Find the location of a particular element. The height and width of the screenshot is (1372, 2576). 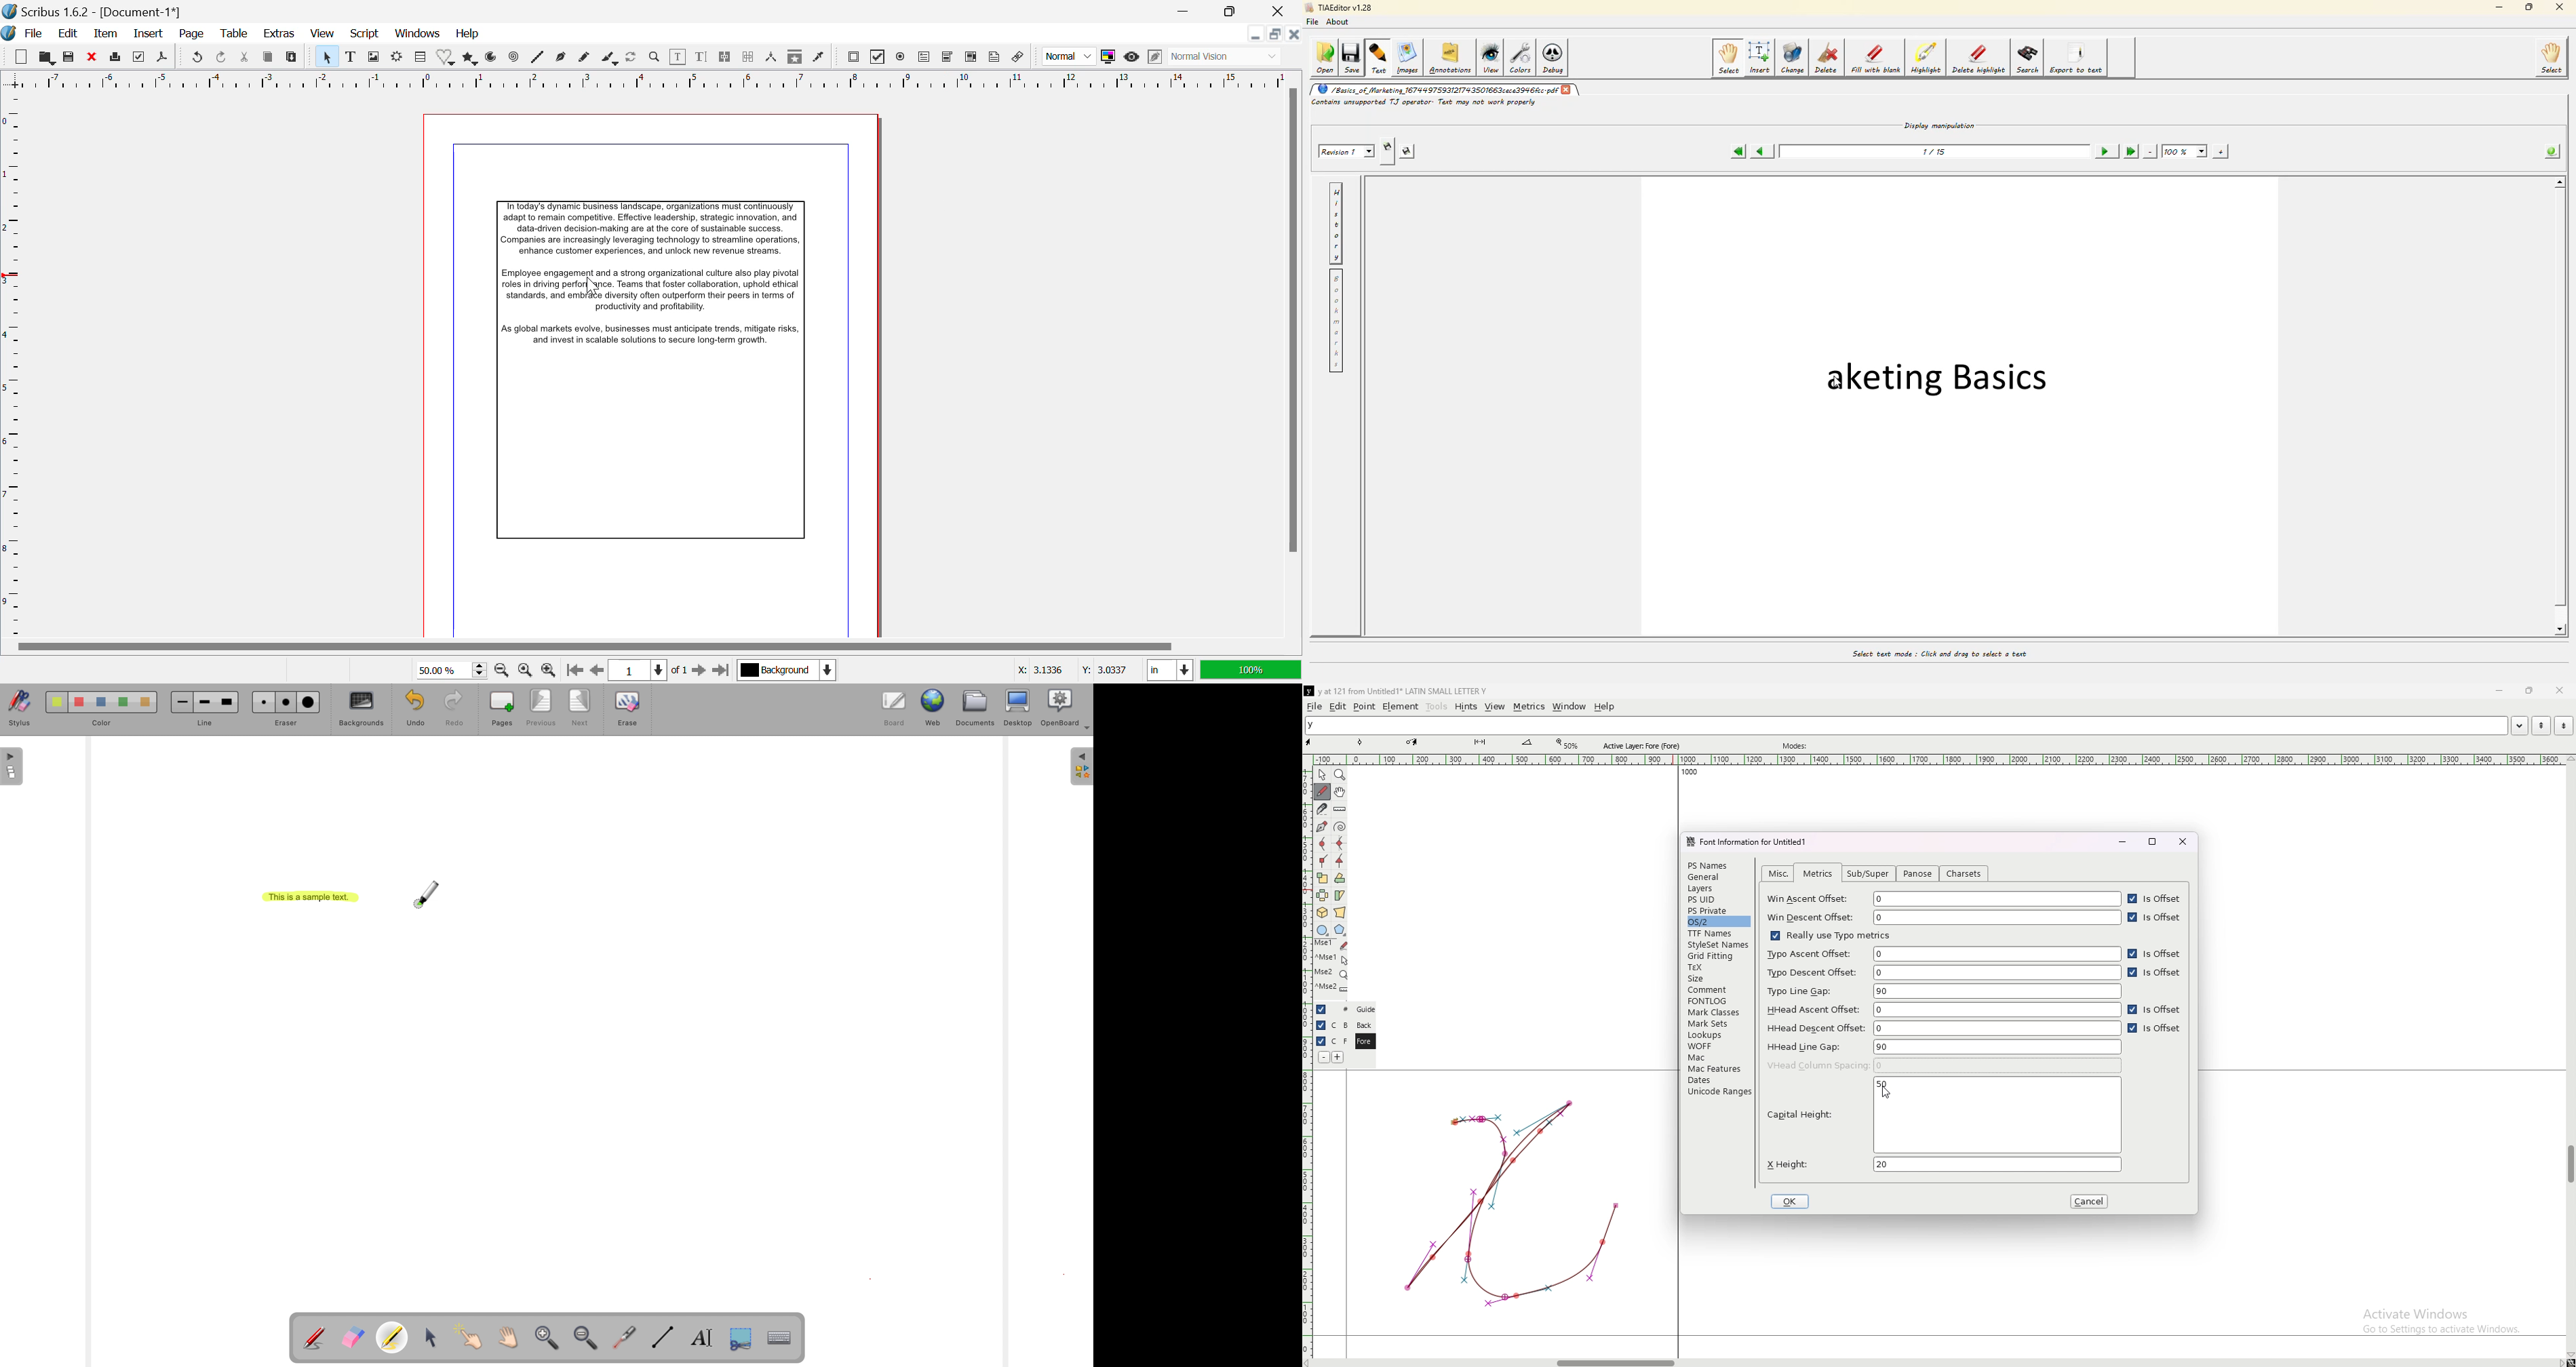

metrics is located at coordinates (1818, 874).